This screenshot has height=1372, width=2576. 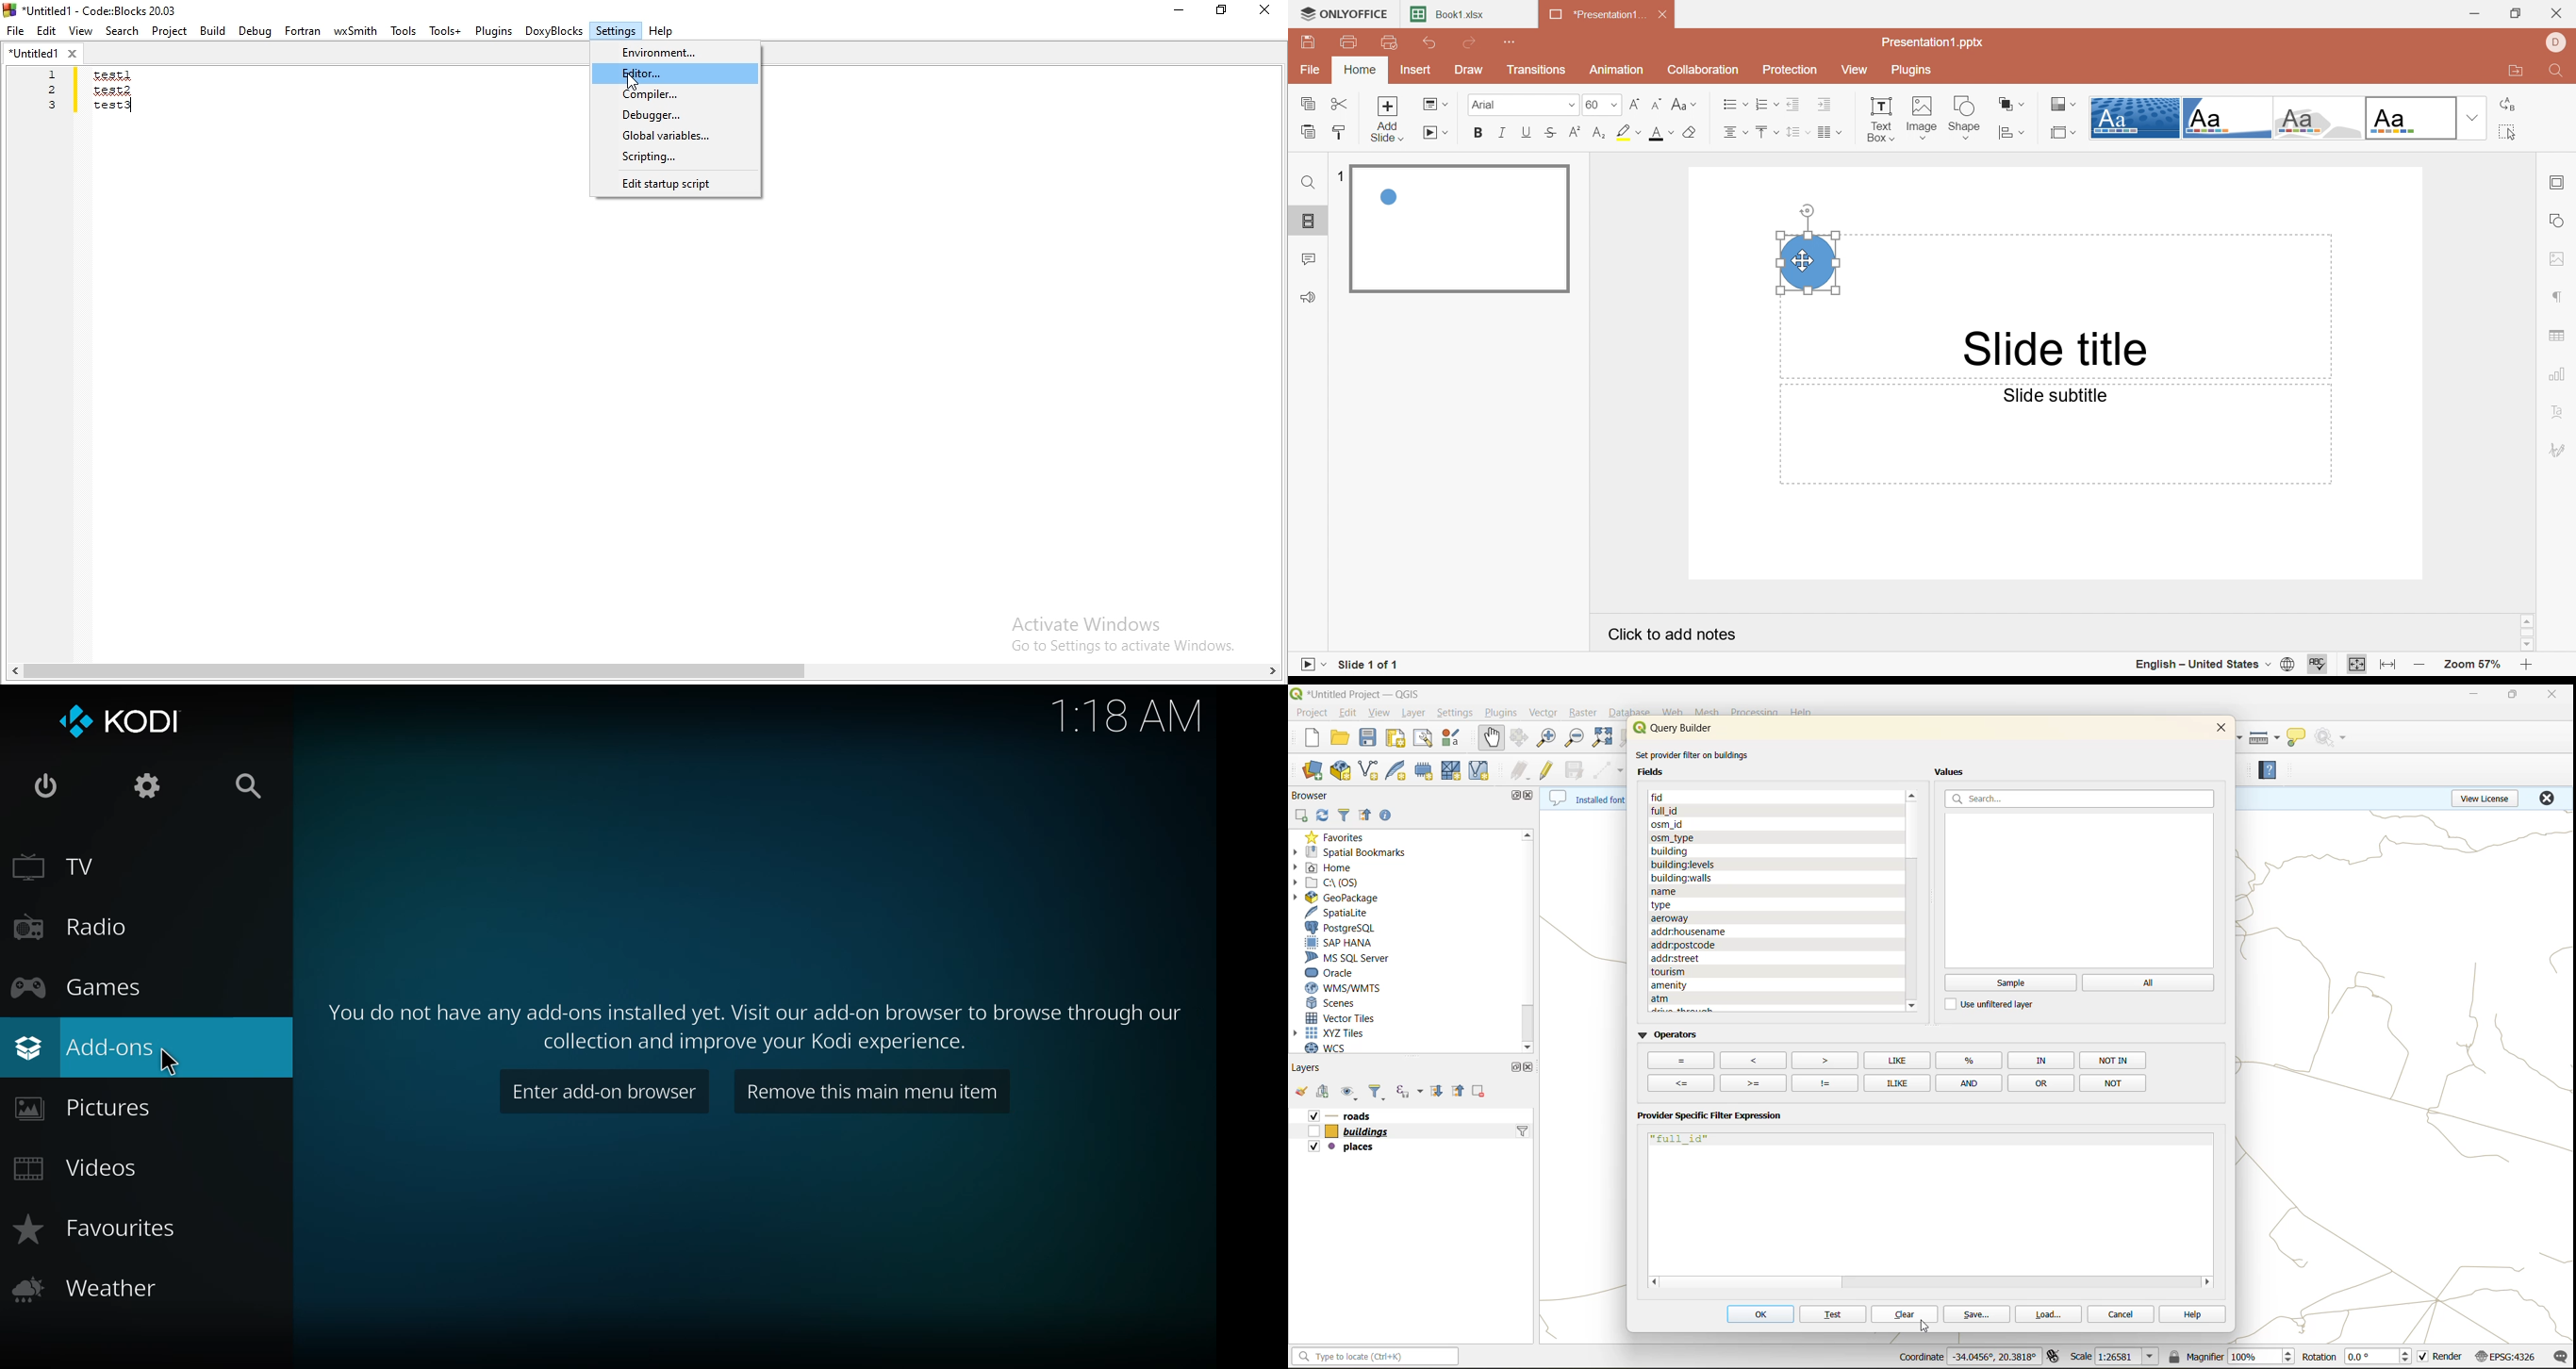 What do you see at coordinates (1629, 131) in the screenshot?
I see `Highlight color` at bounding box center [1629, 131].